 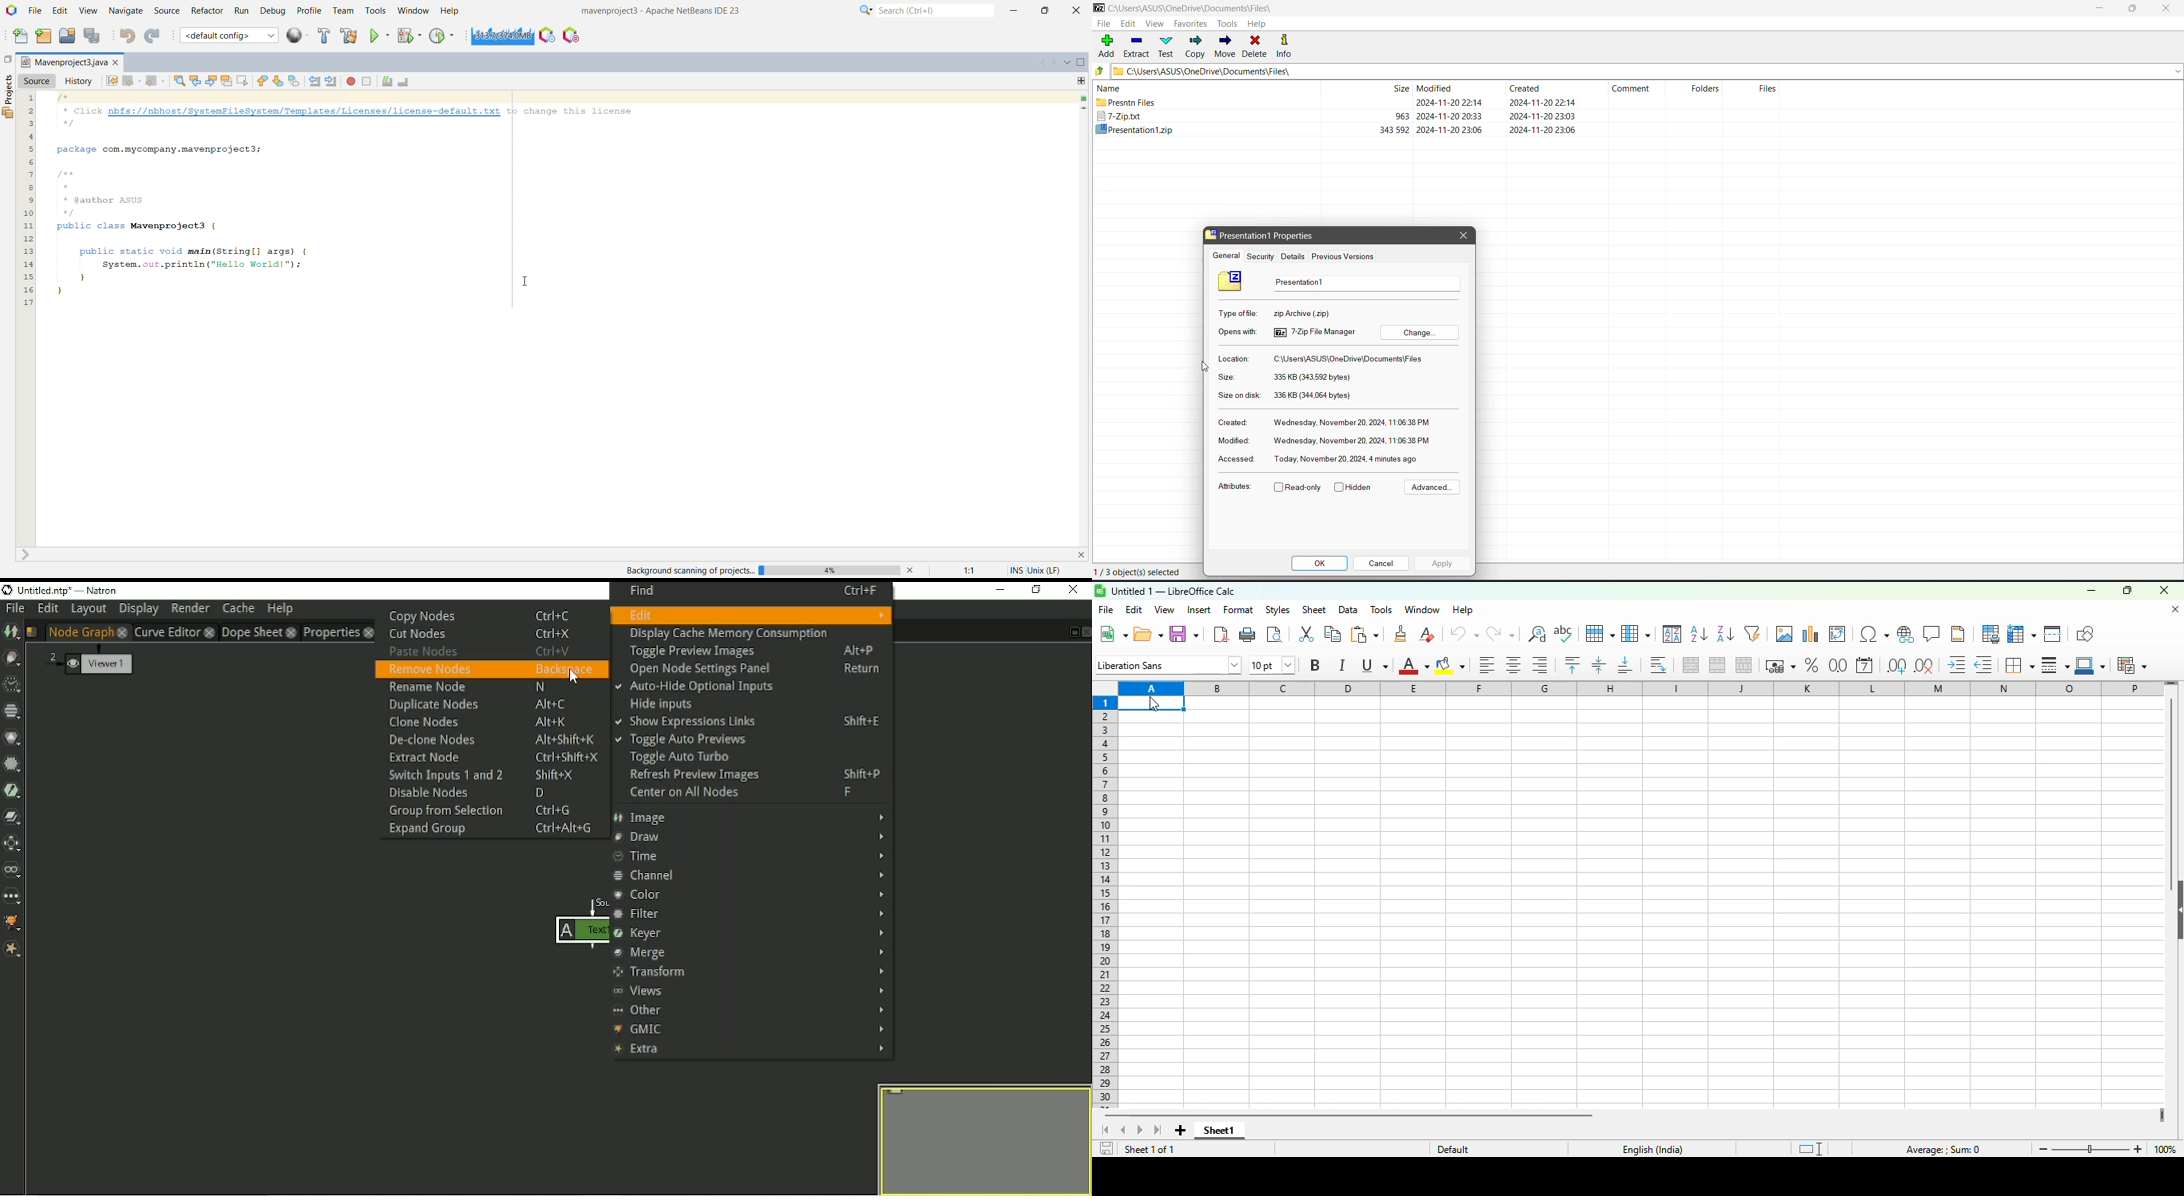 What do you see at coordinates (1155, 24) in the screenshot?
I see `View` at bounding box center [1155, 24].